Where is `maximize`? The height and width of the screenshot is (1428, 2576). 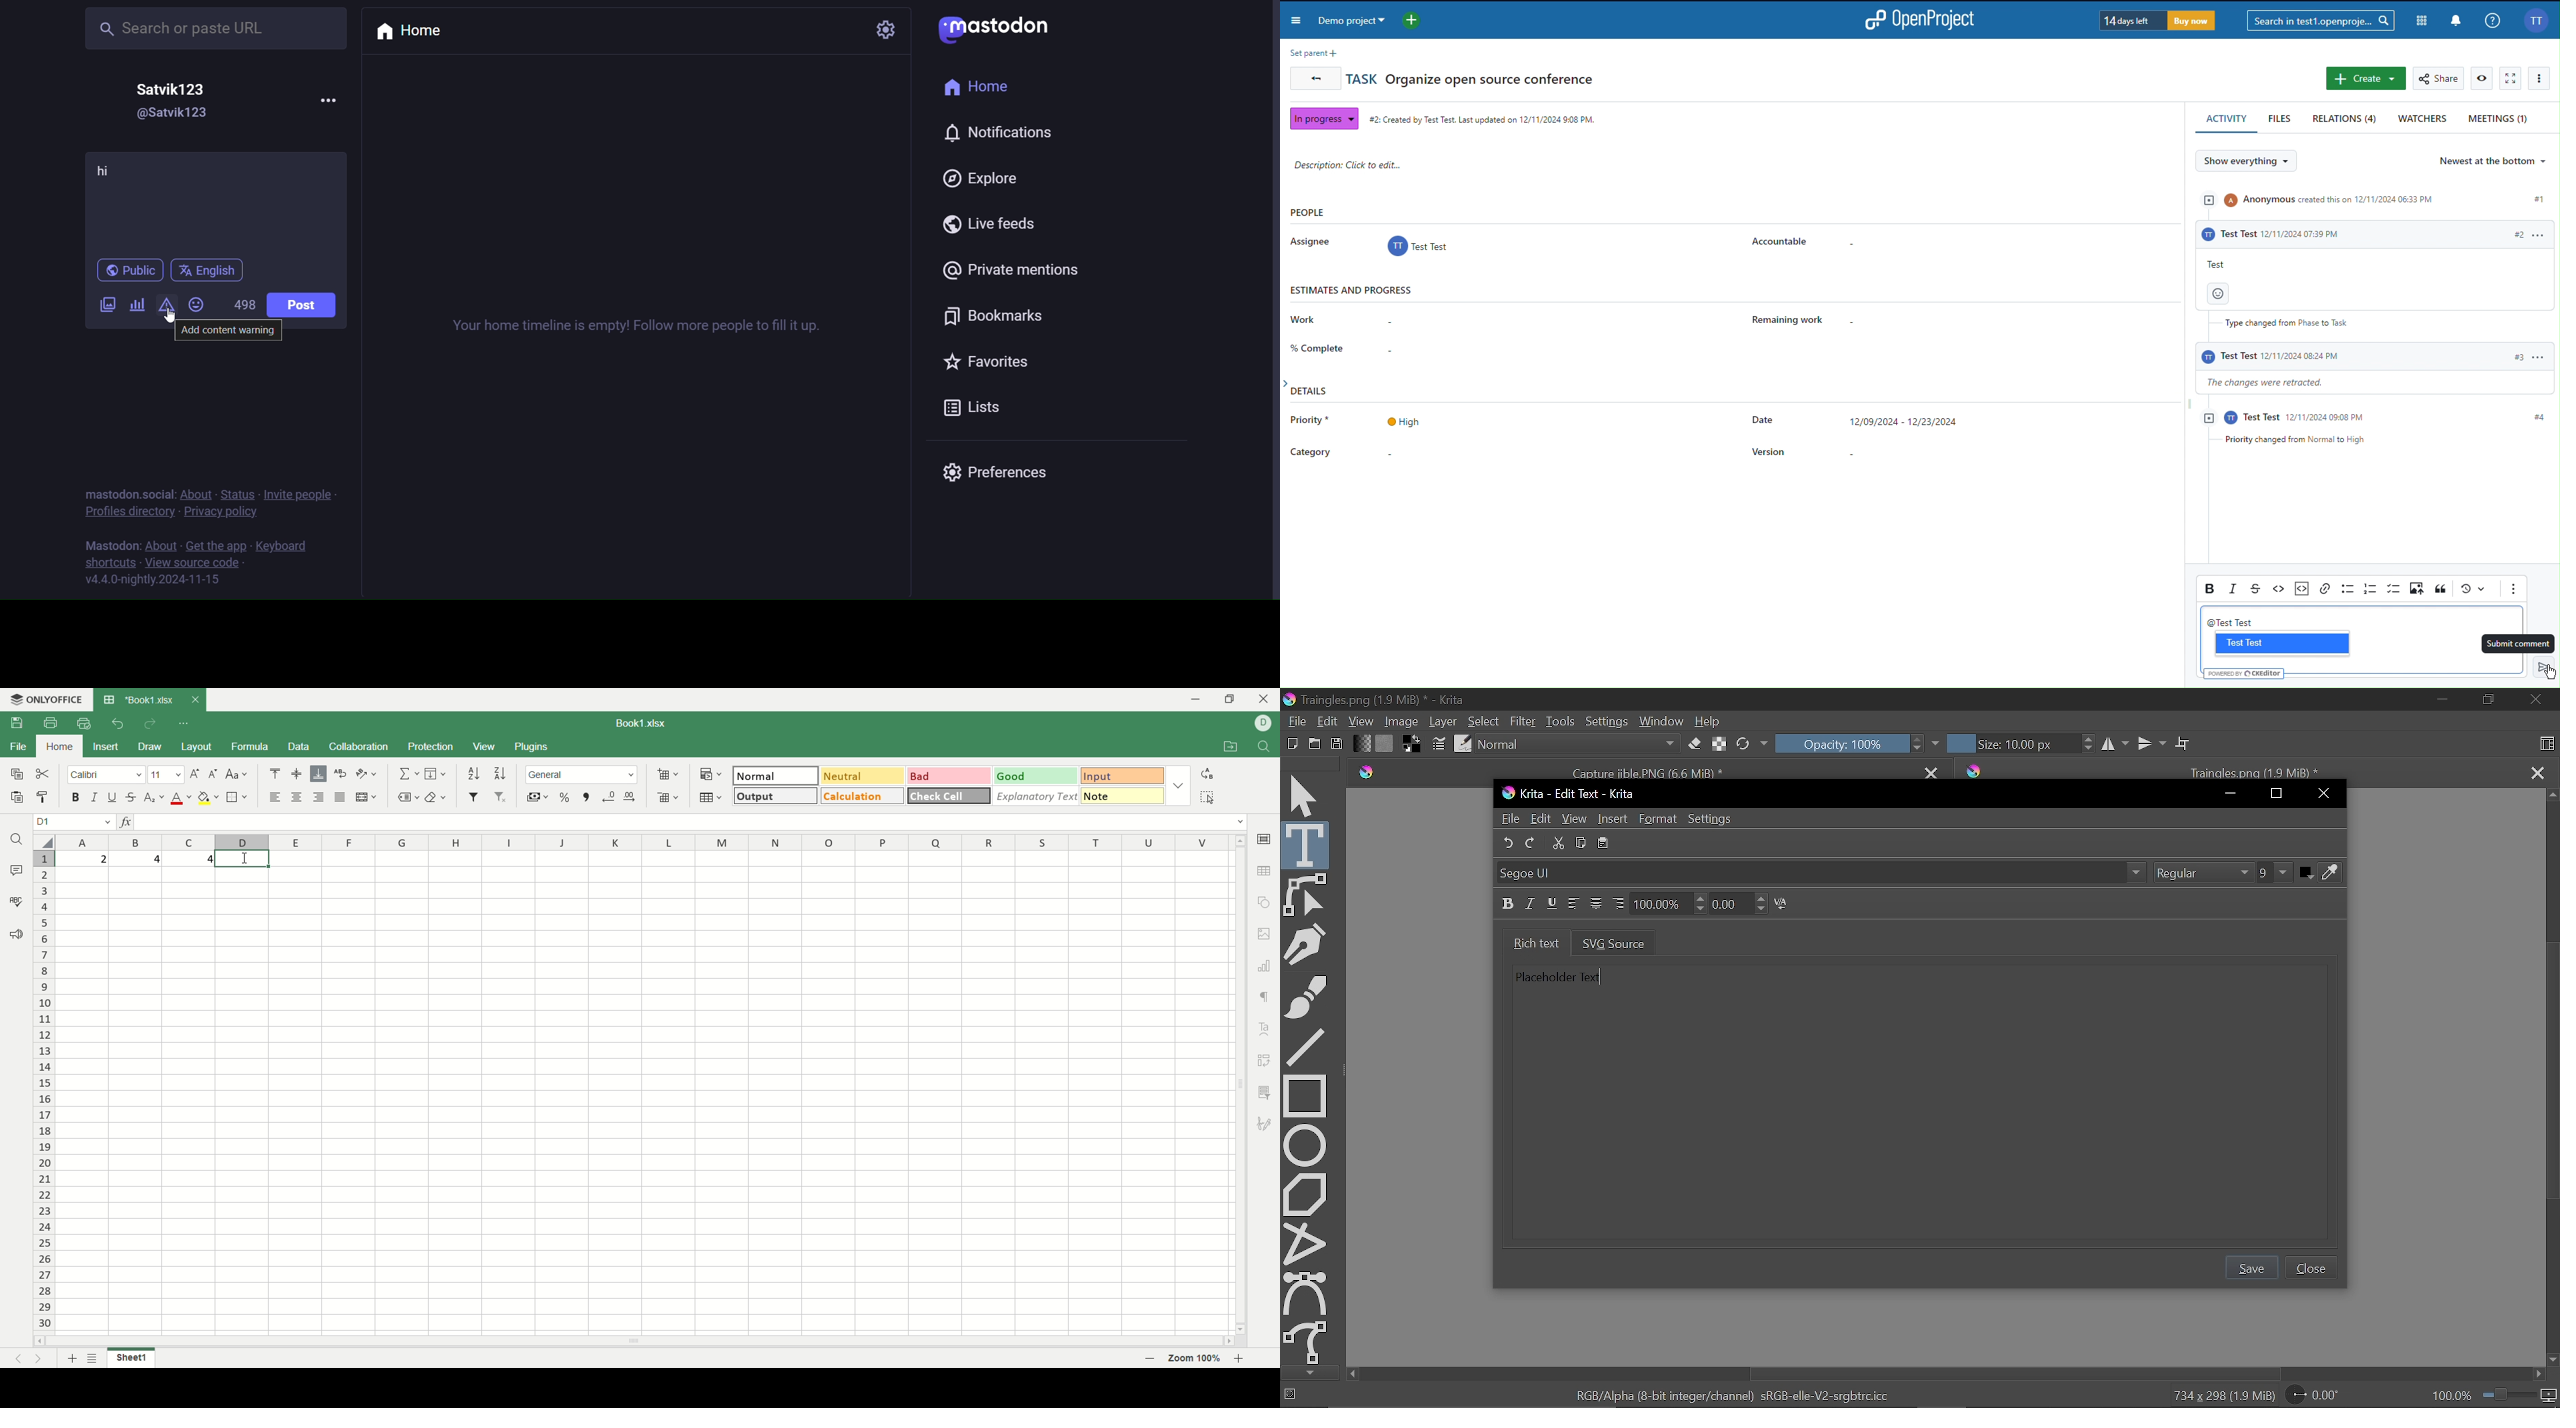 maximize is located at coordinates (1233, 699).